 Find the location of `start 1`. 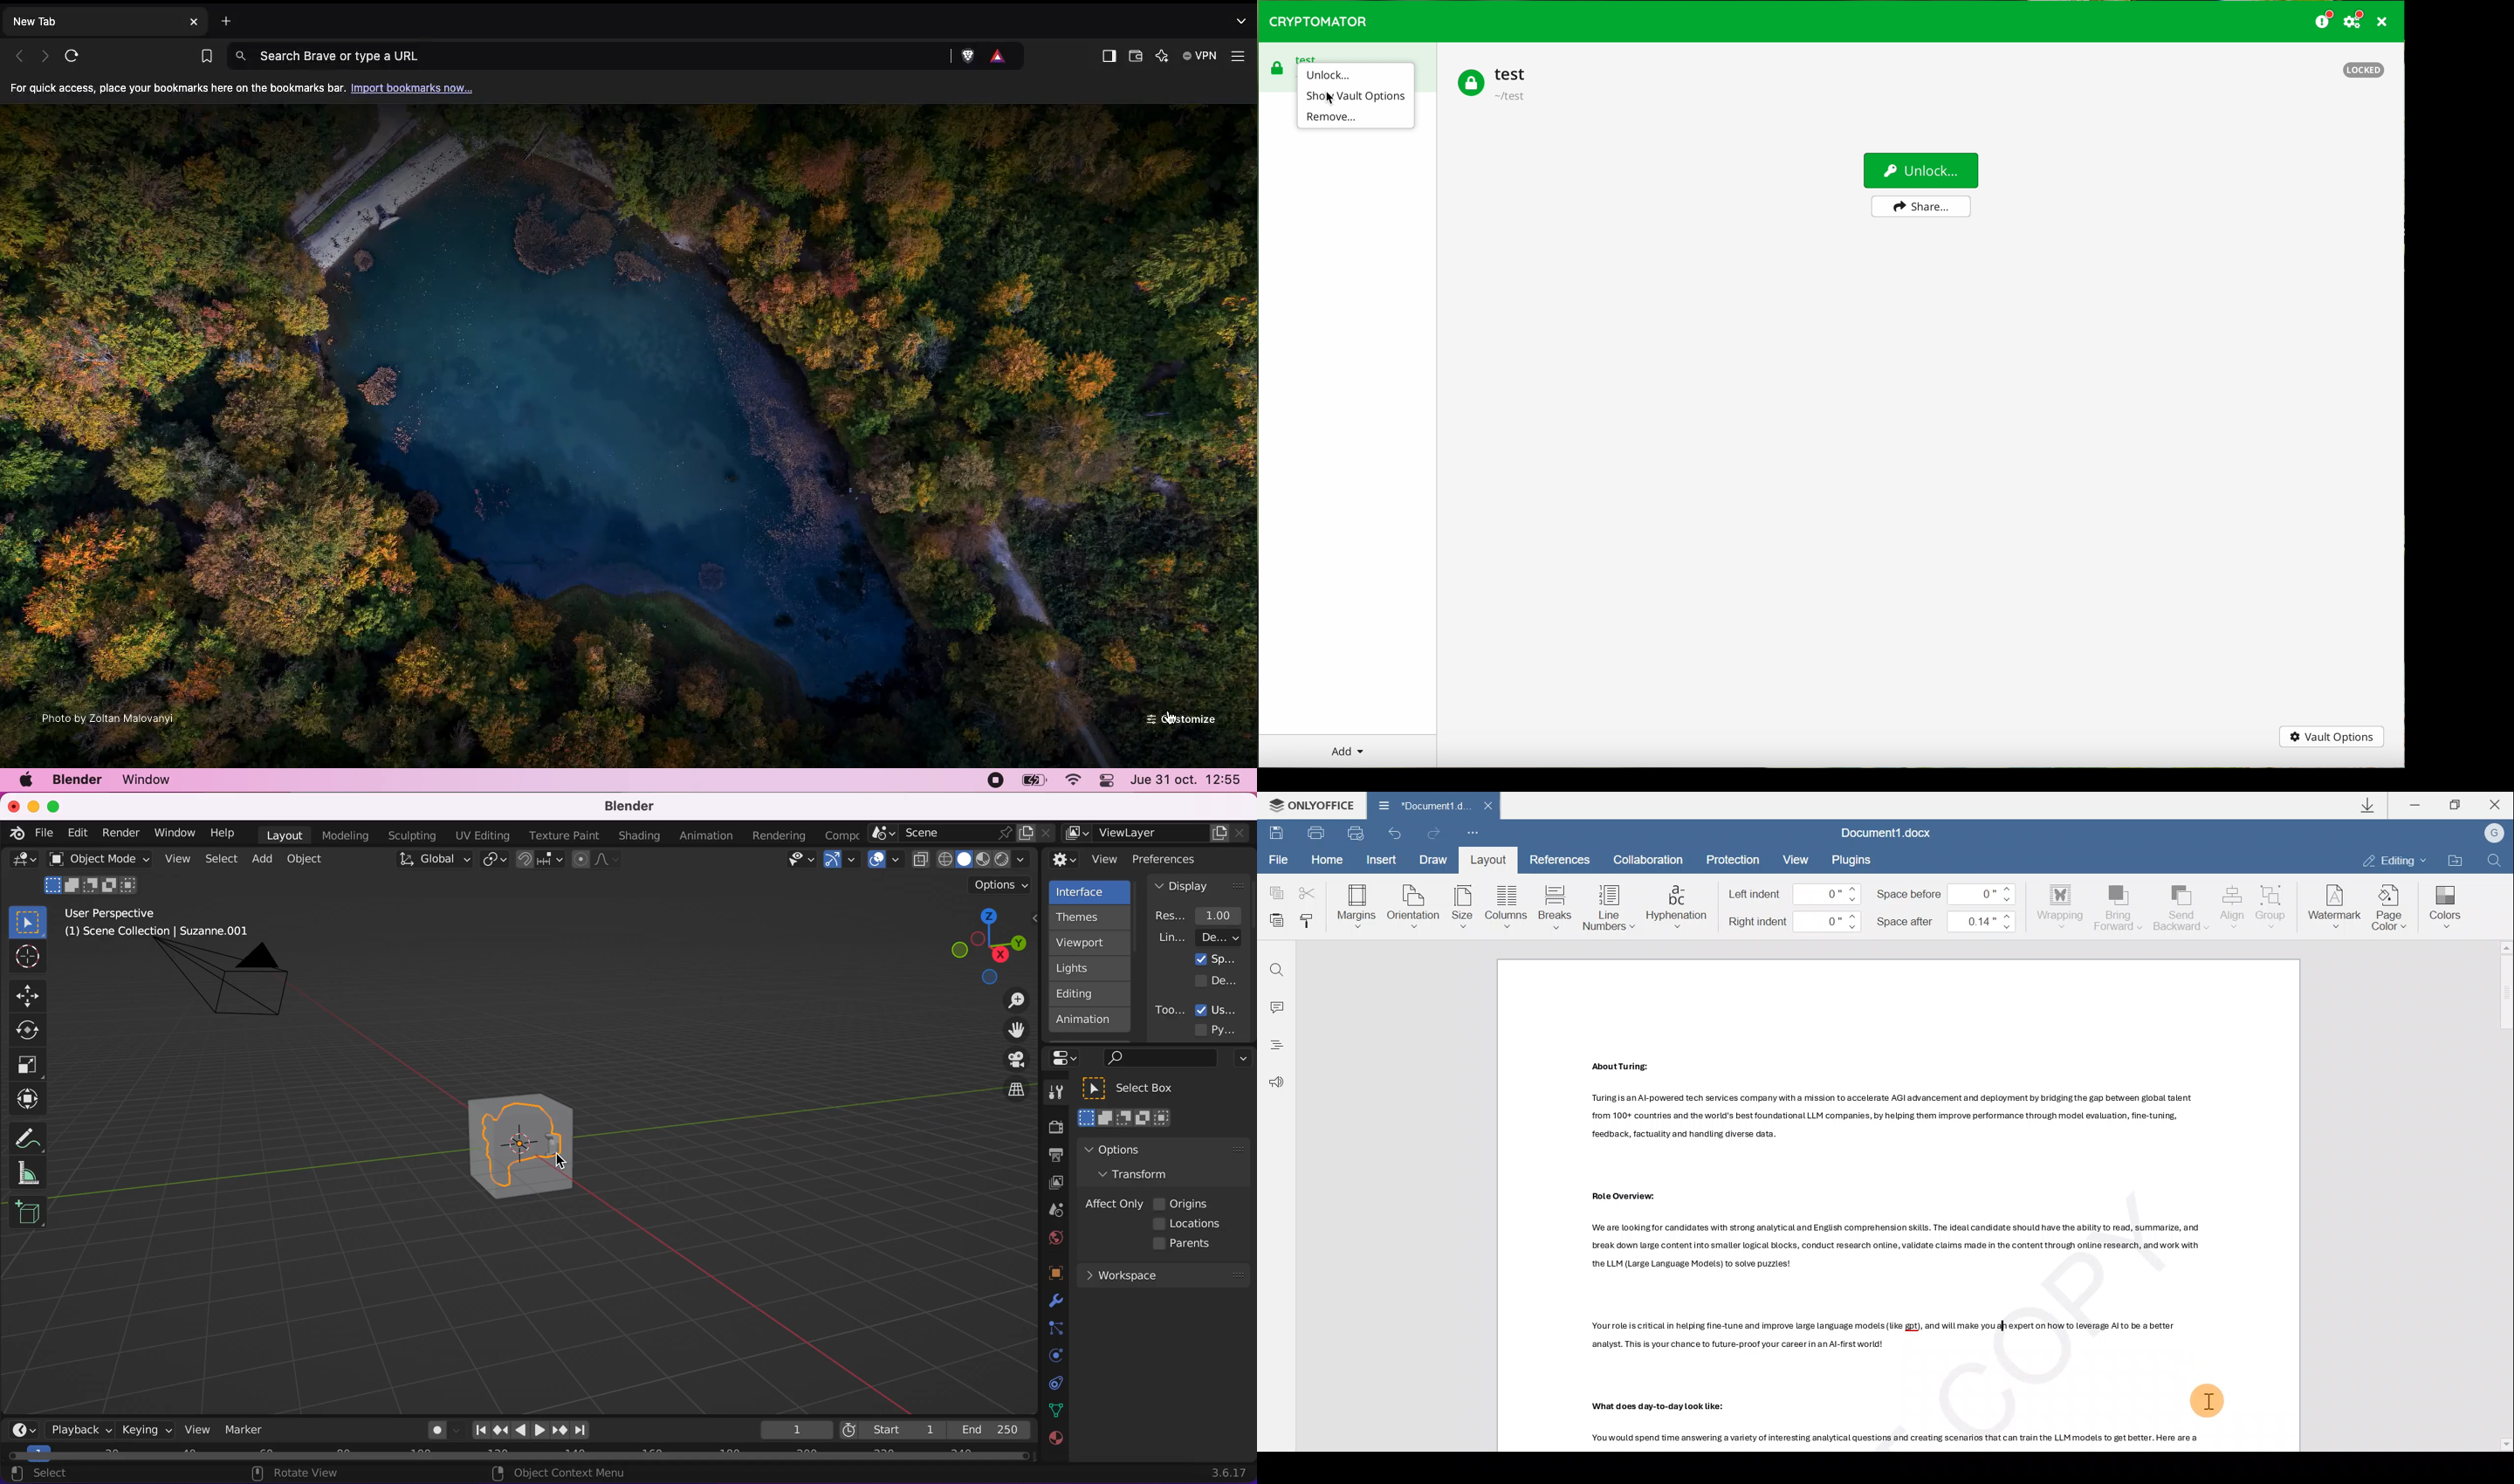

start 1 is located at coordinates (891, 1430).